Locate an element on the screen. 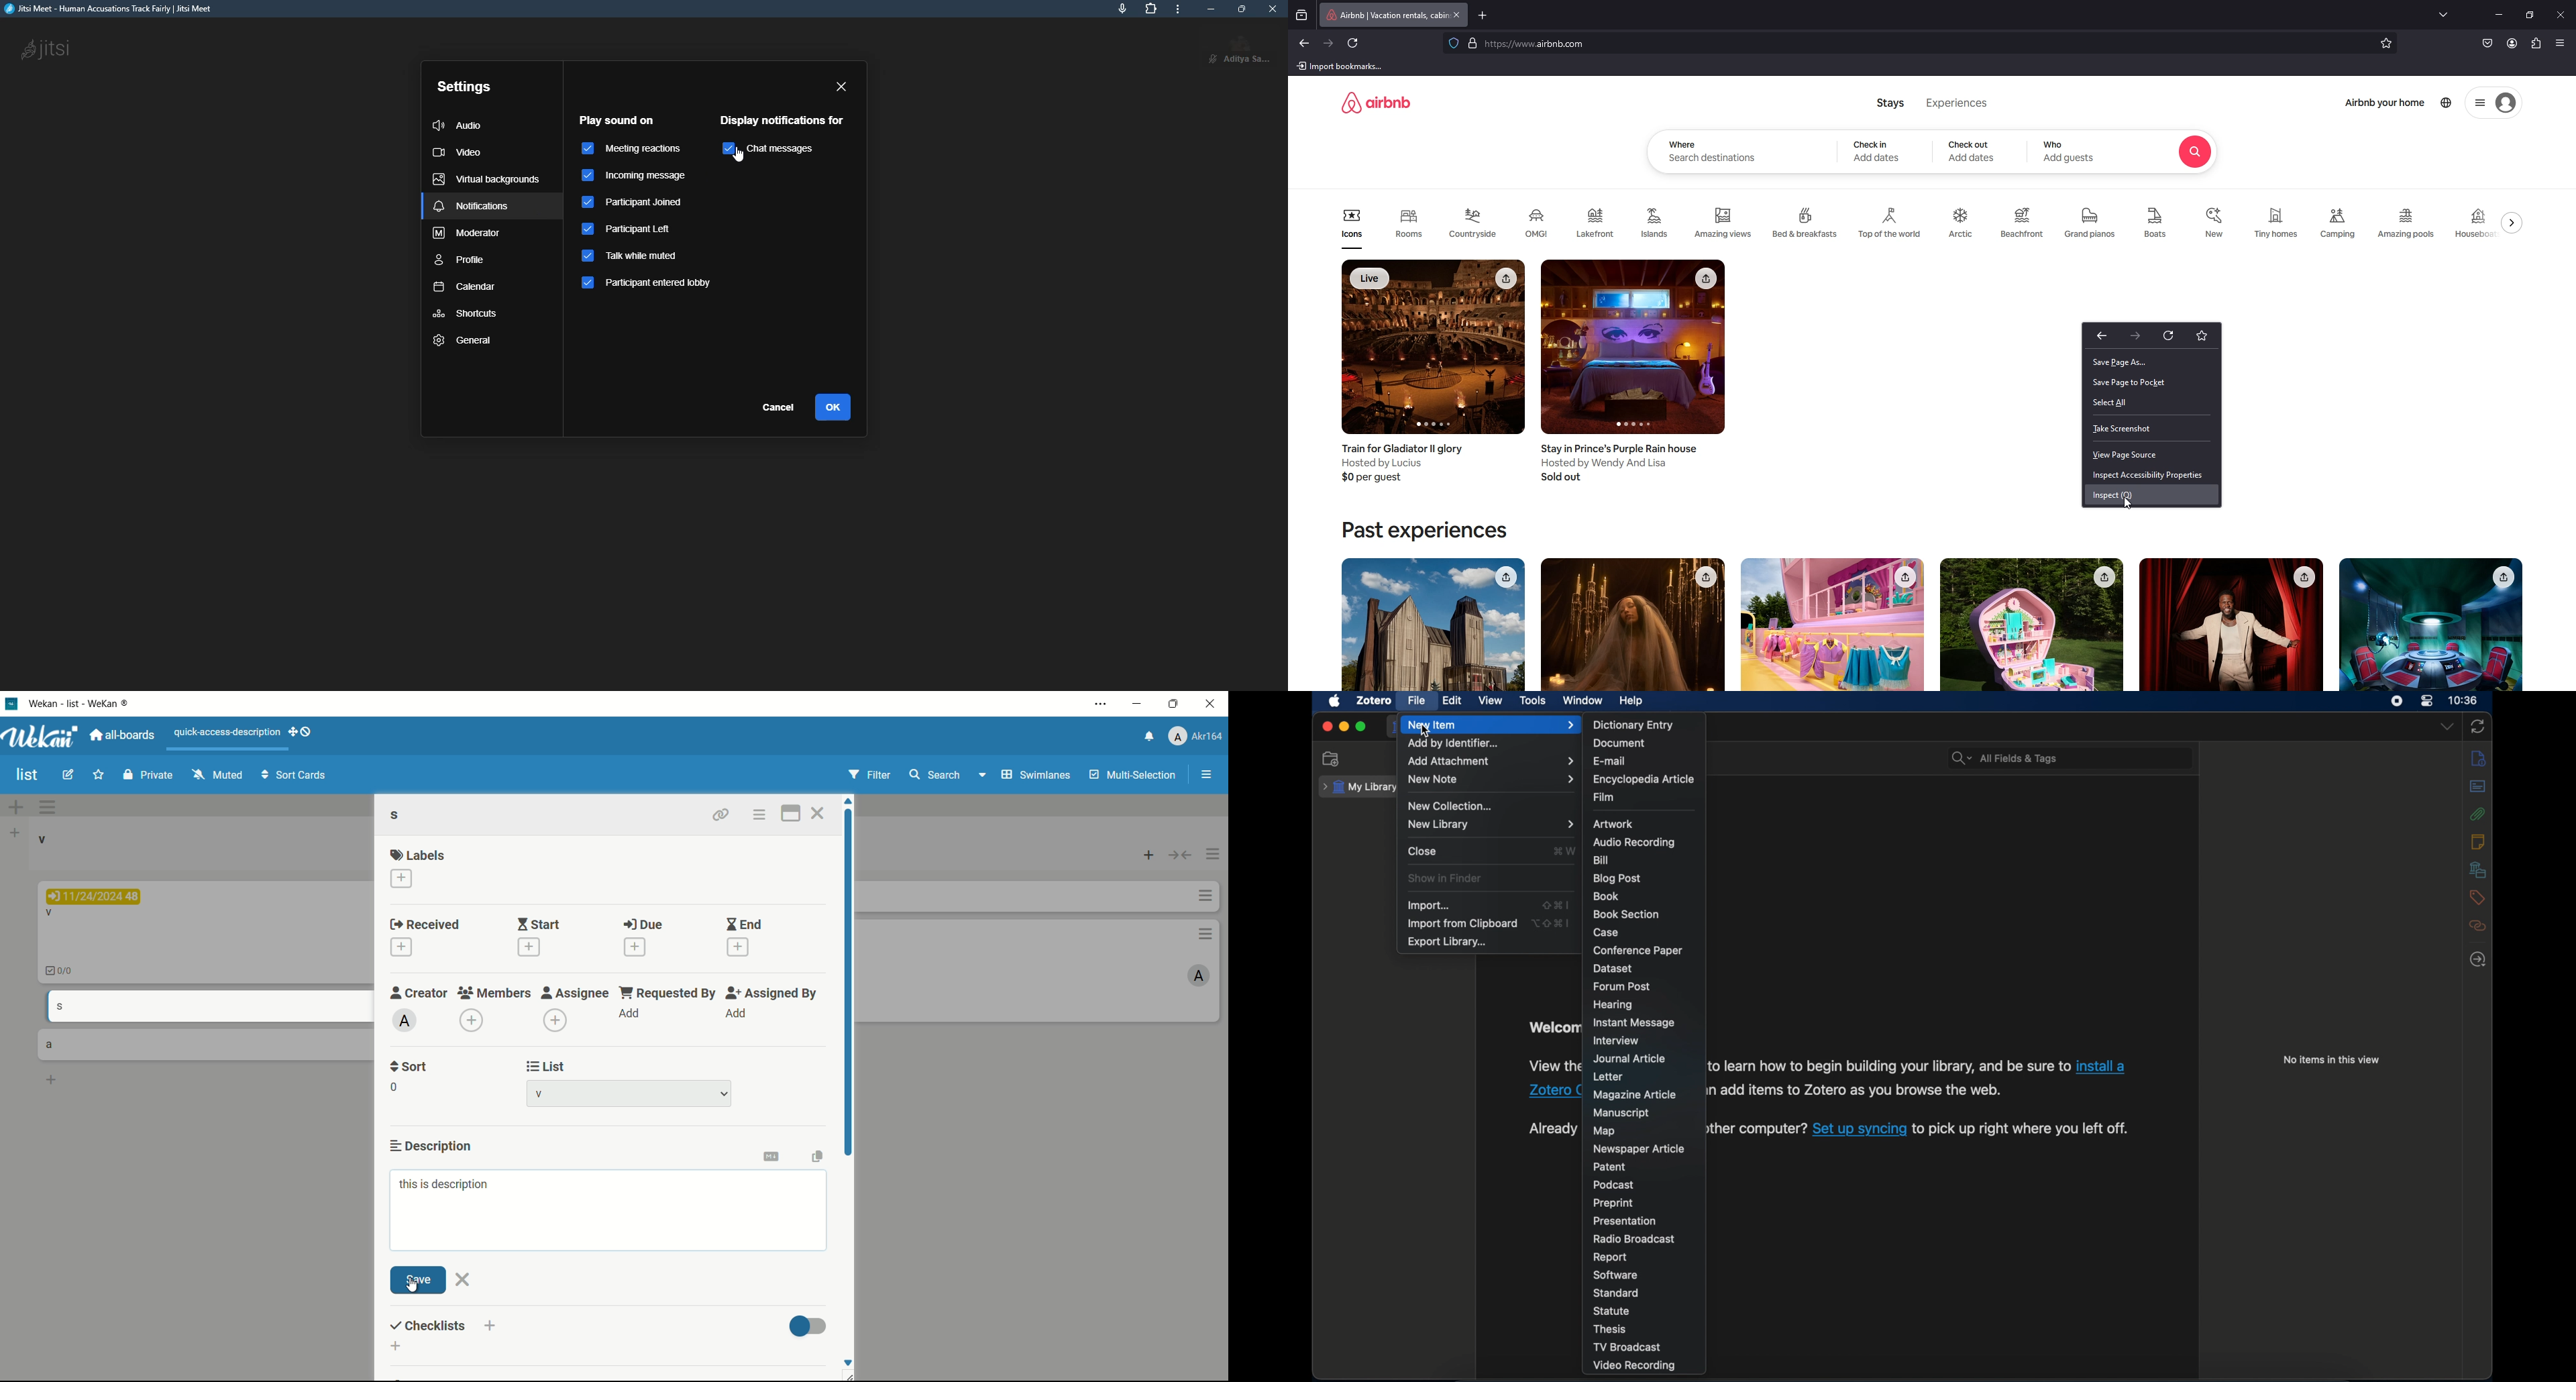  radio broadcast is located at coordinates (1633, 1239).